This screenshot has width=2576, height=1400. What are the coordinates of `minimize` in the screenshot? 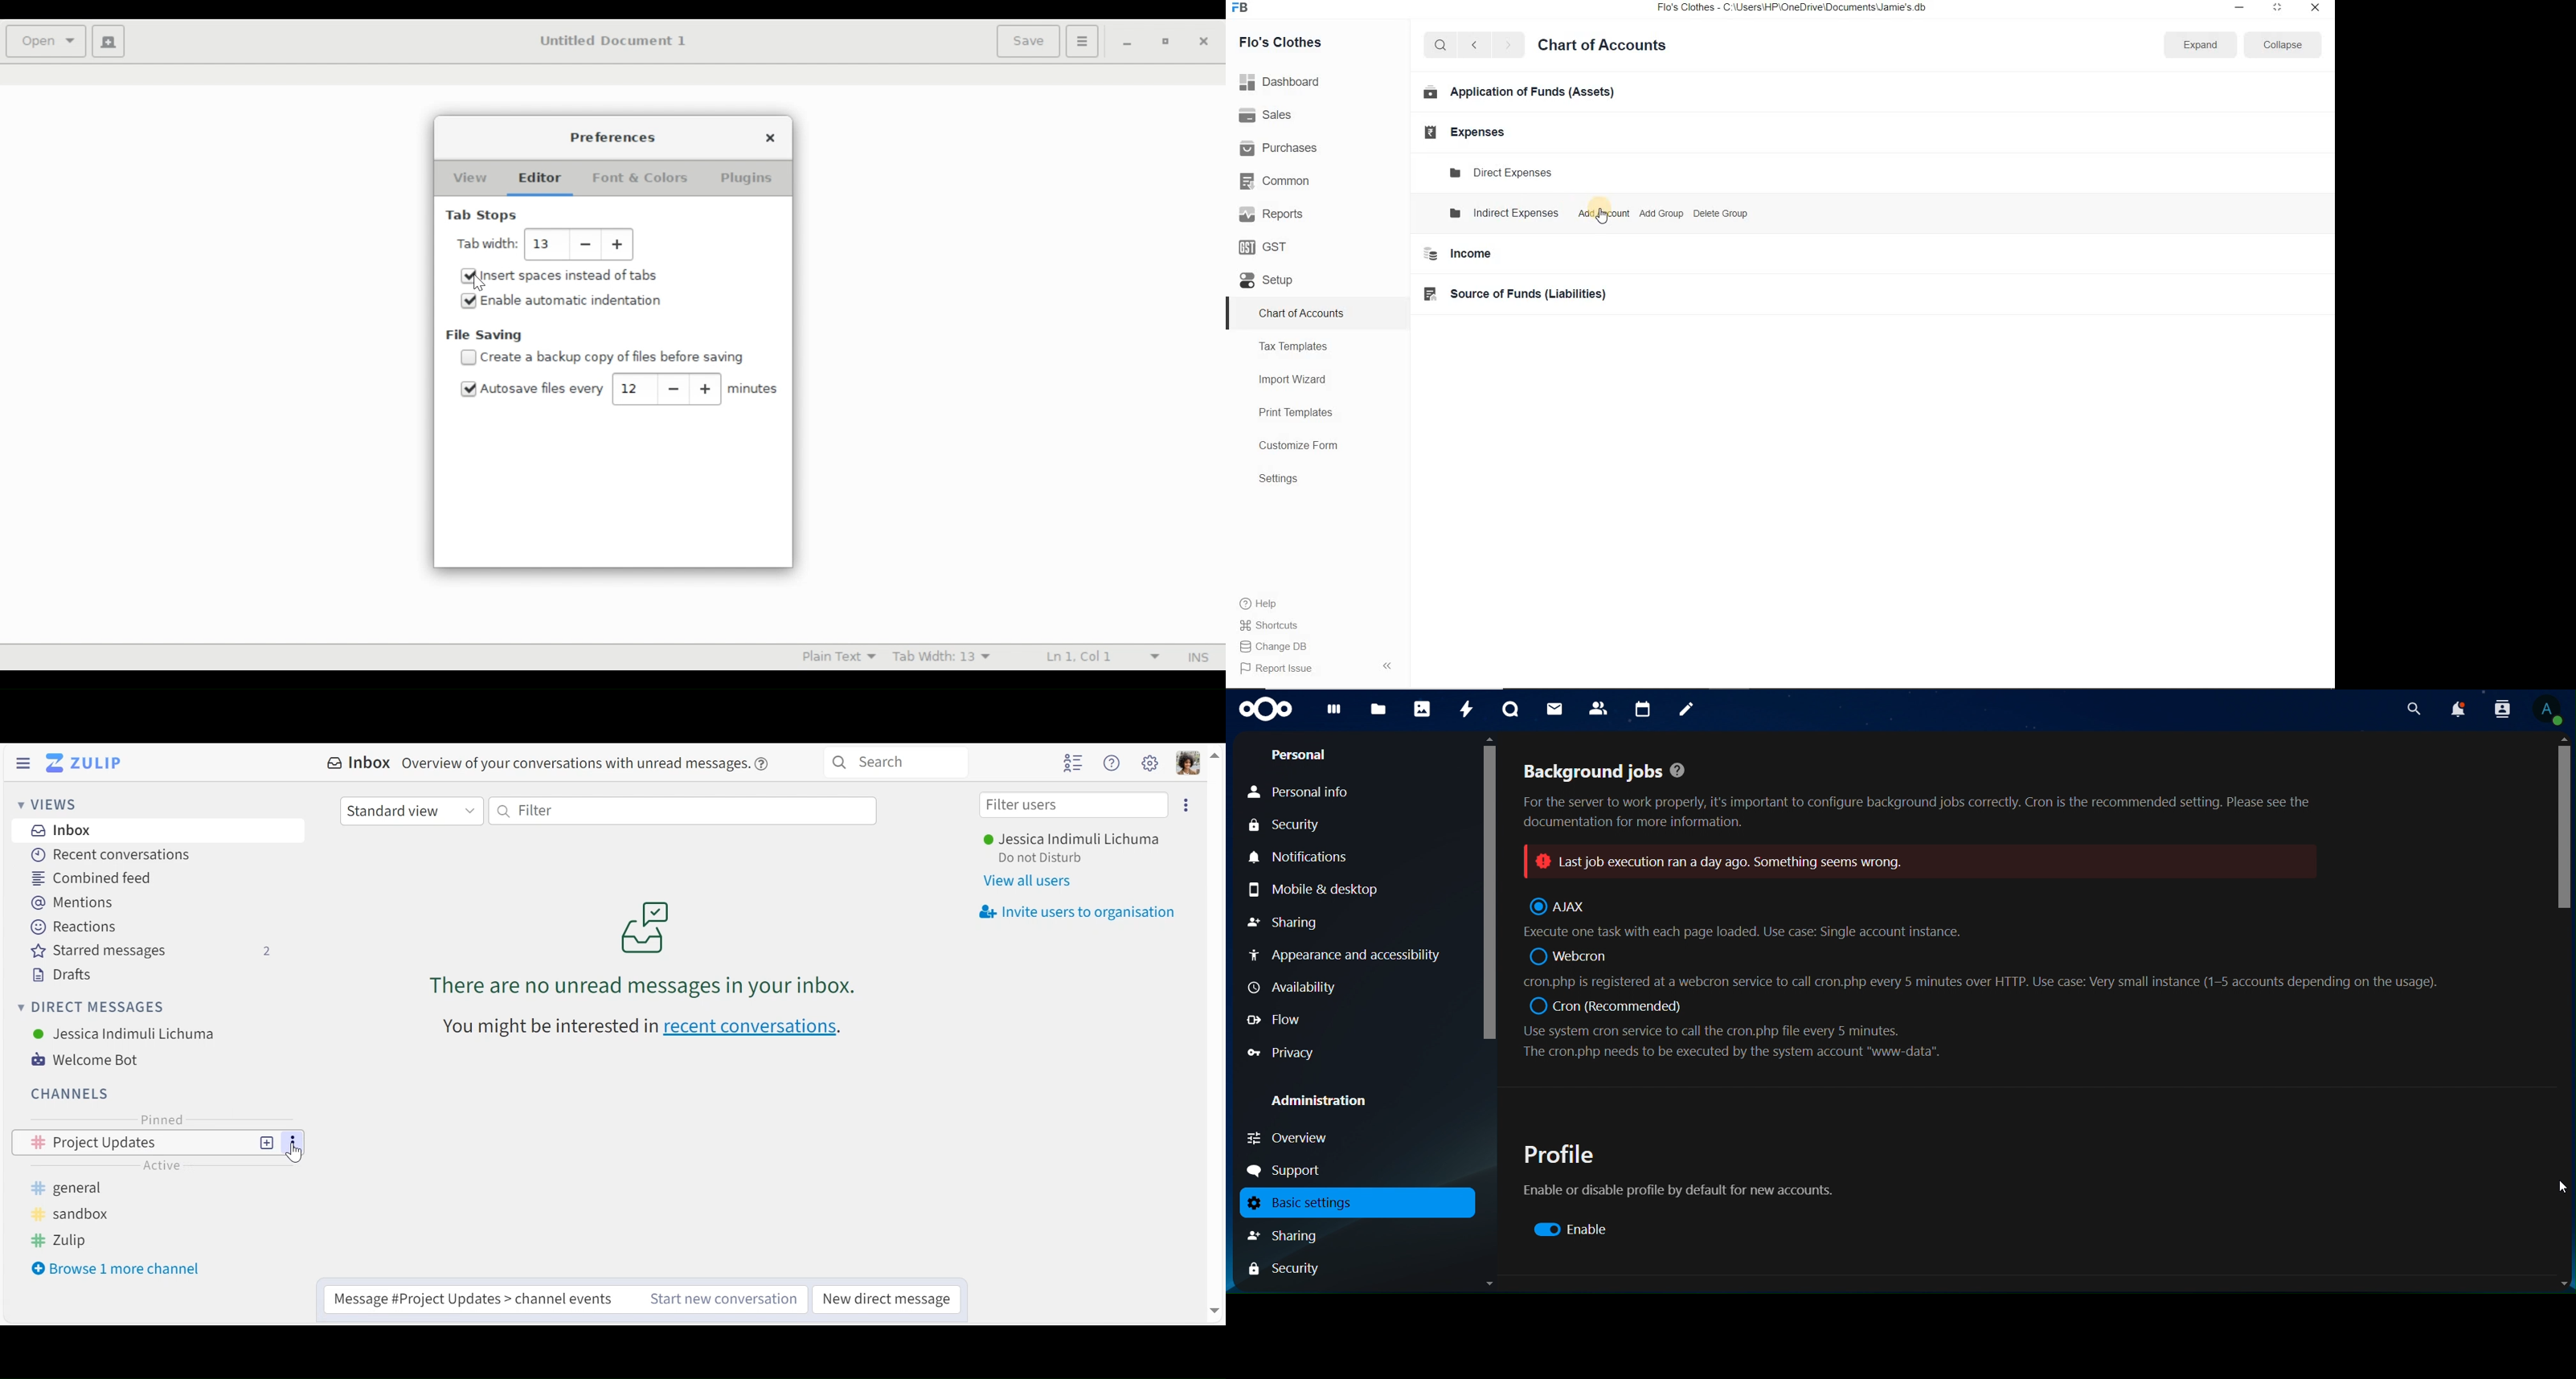 It's located at (2240, 9).